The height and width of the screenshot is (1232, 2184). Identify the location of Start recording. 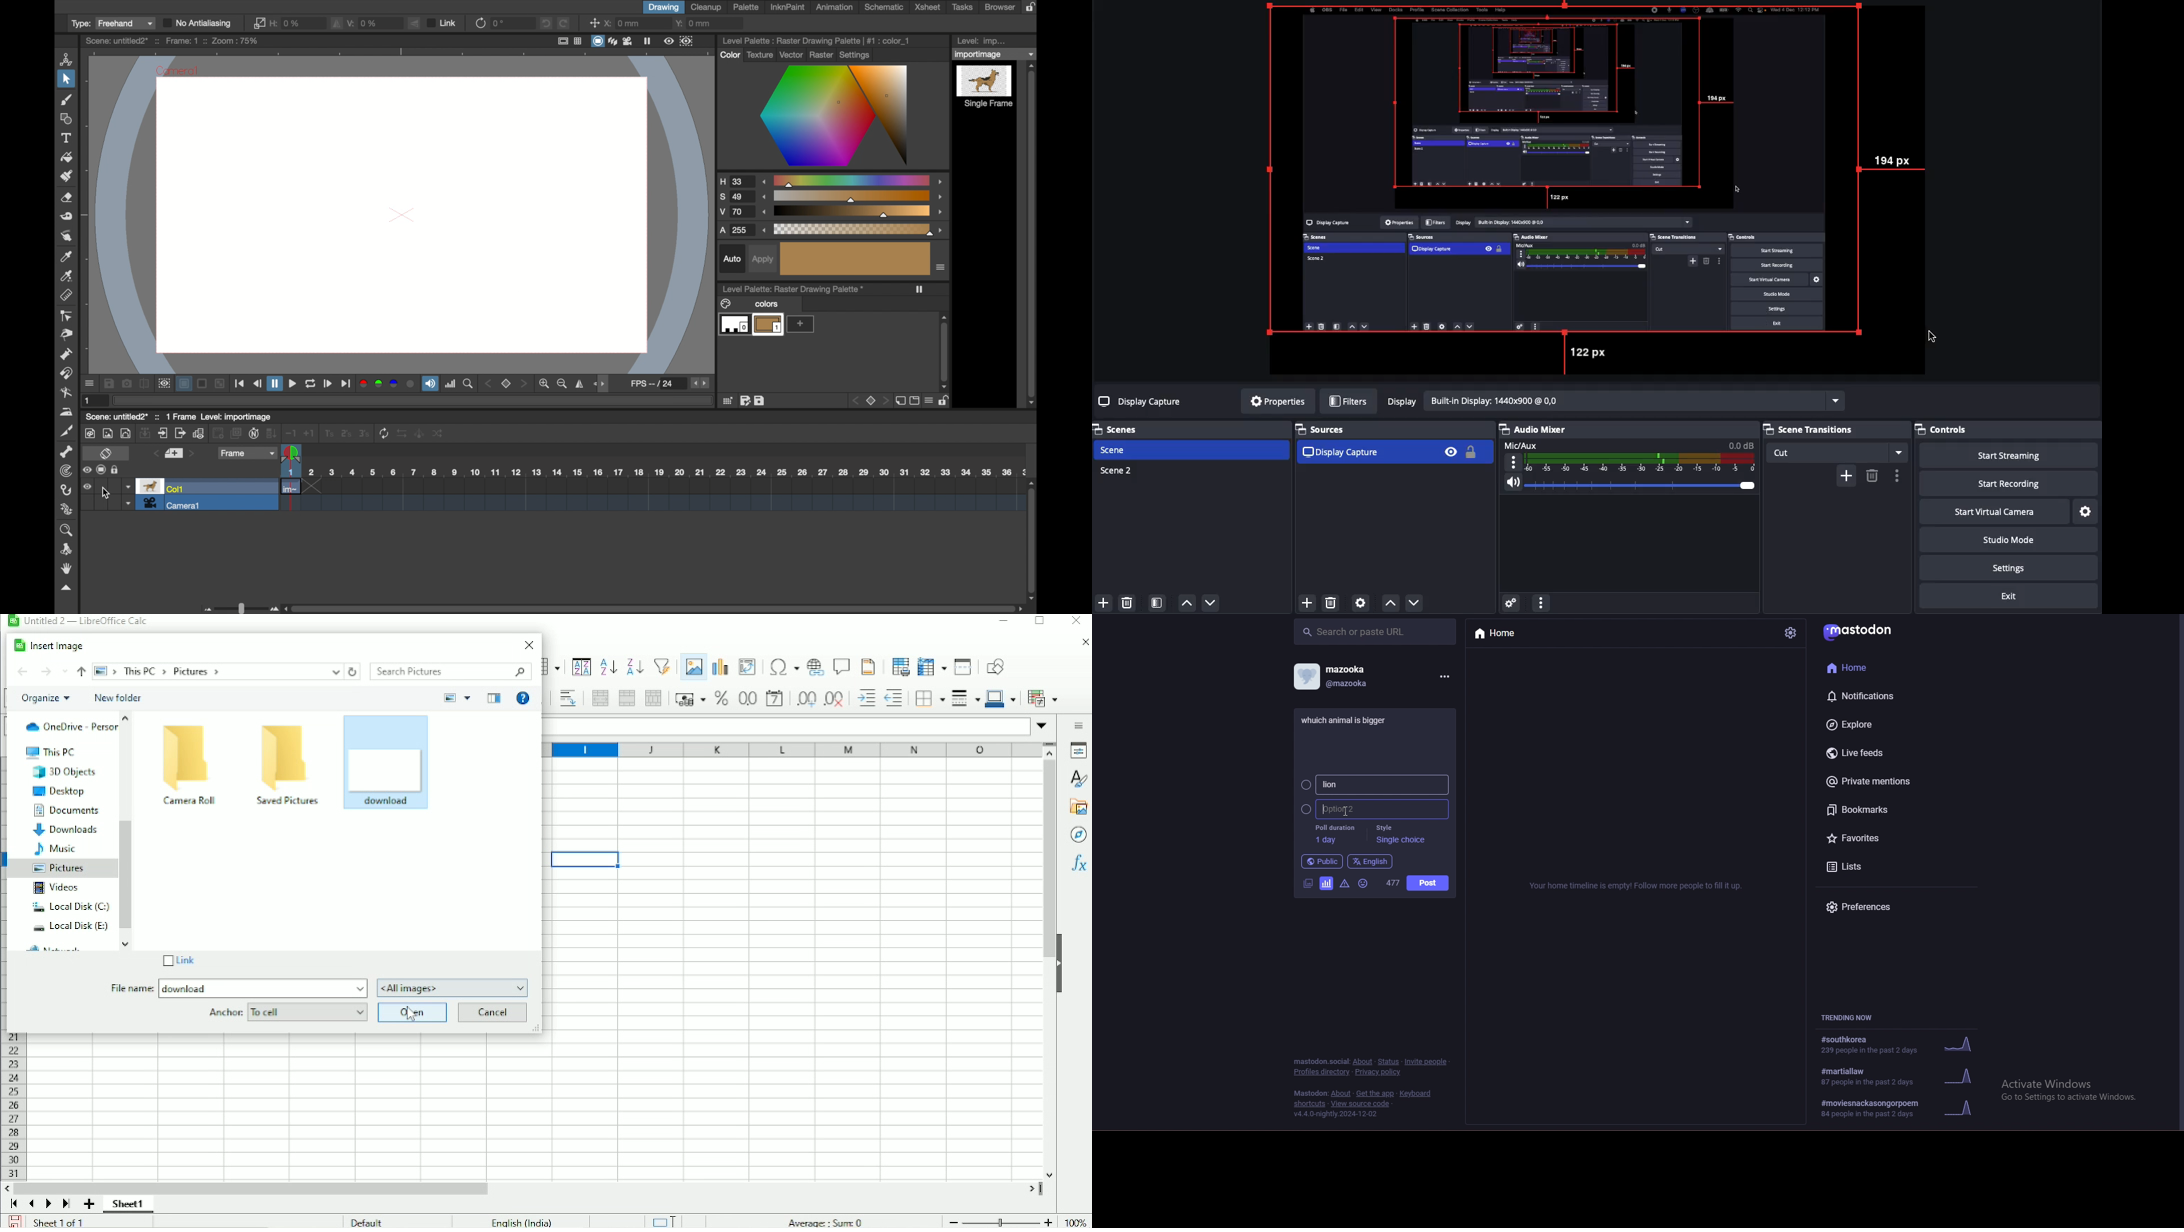
(2026, 484).